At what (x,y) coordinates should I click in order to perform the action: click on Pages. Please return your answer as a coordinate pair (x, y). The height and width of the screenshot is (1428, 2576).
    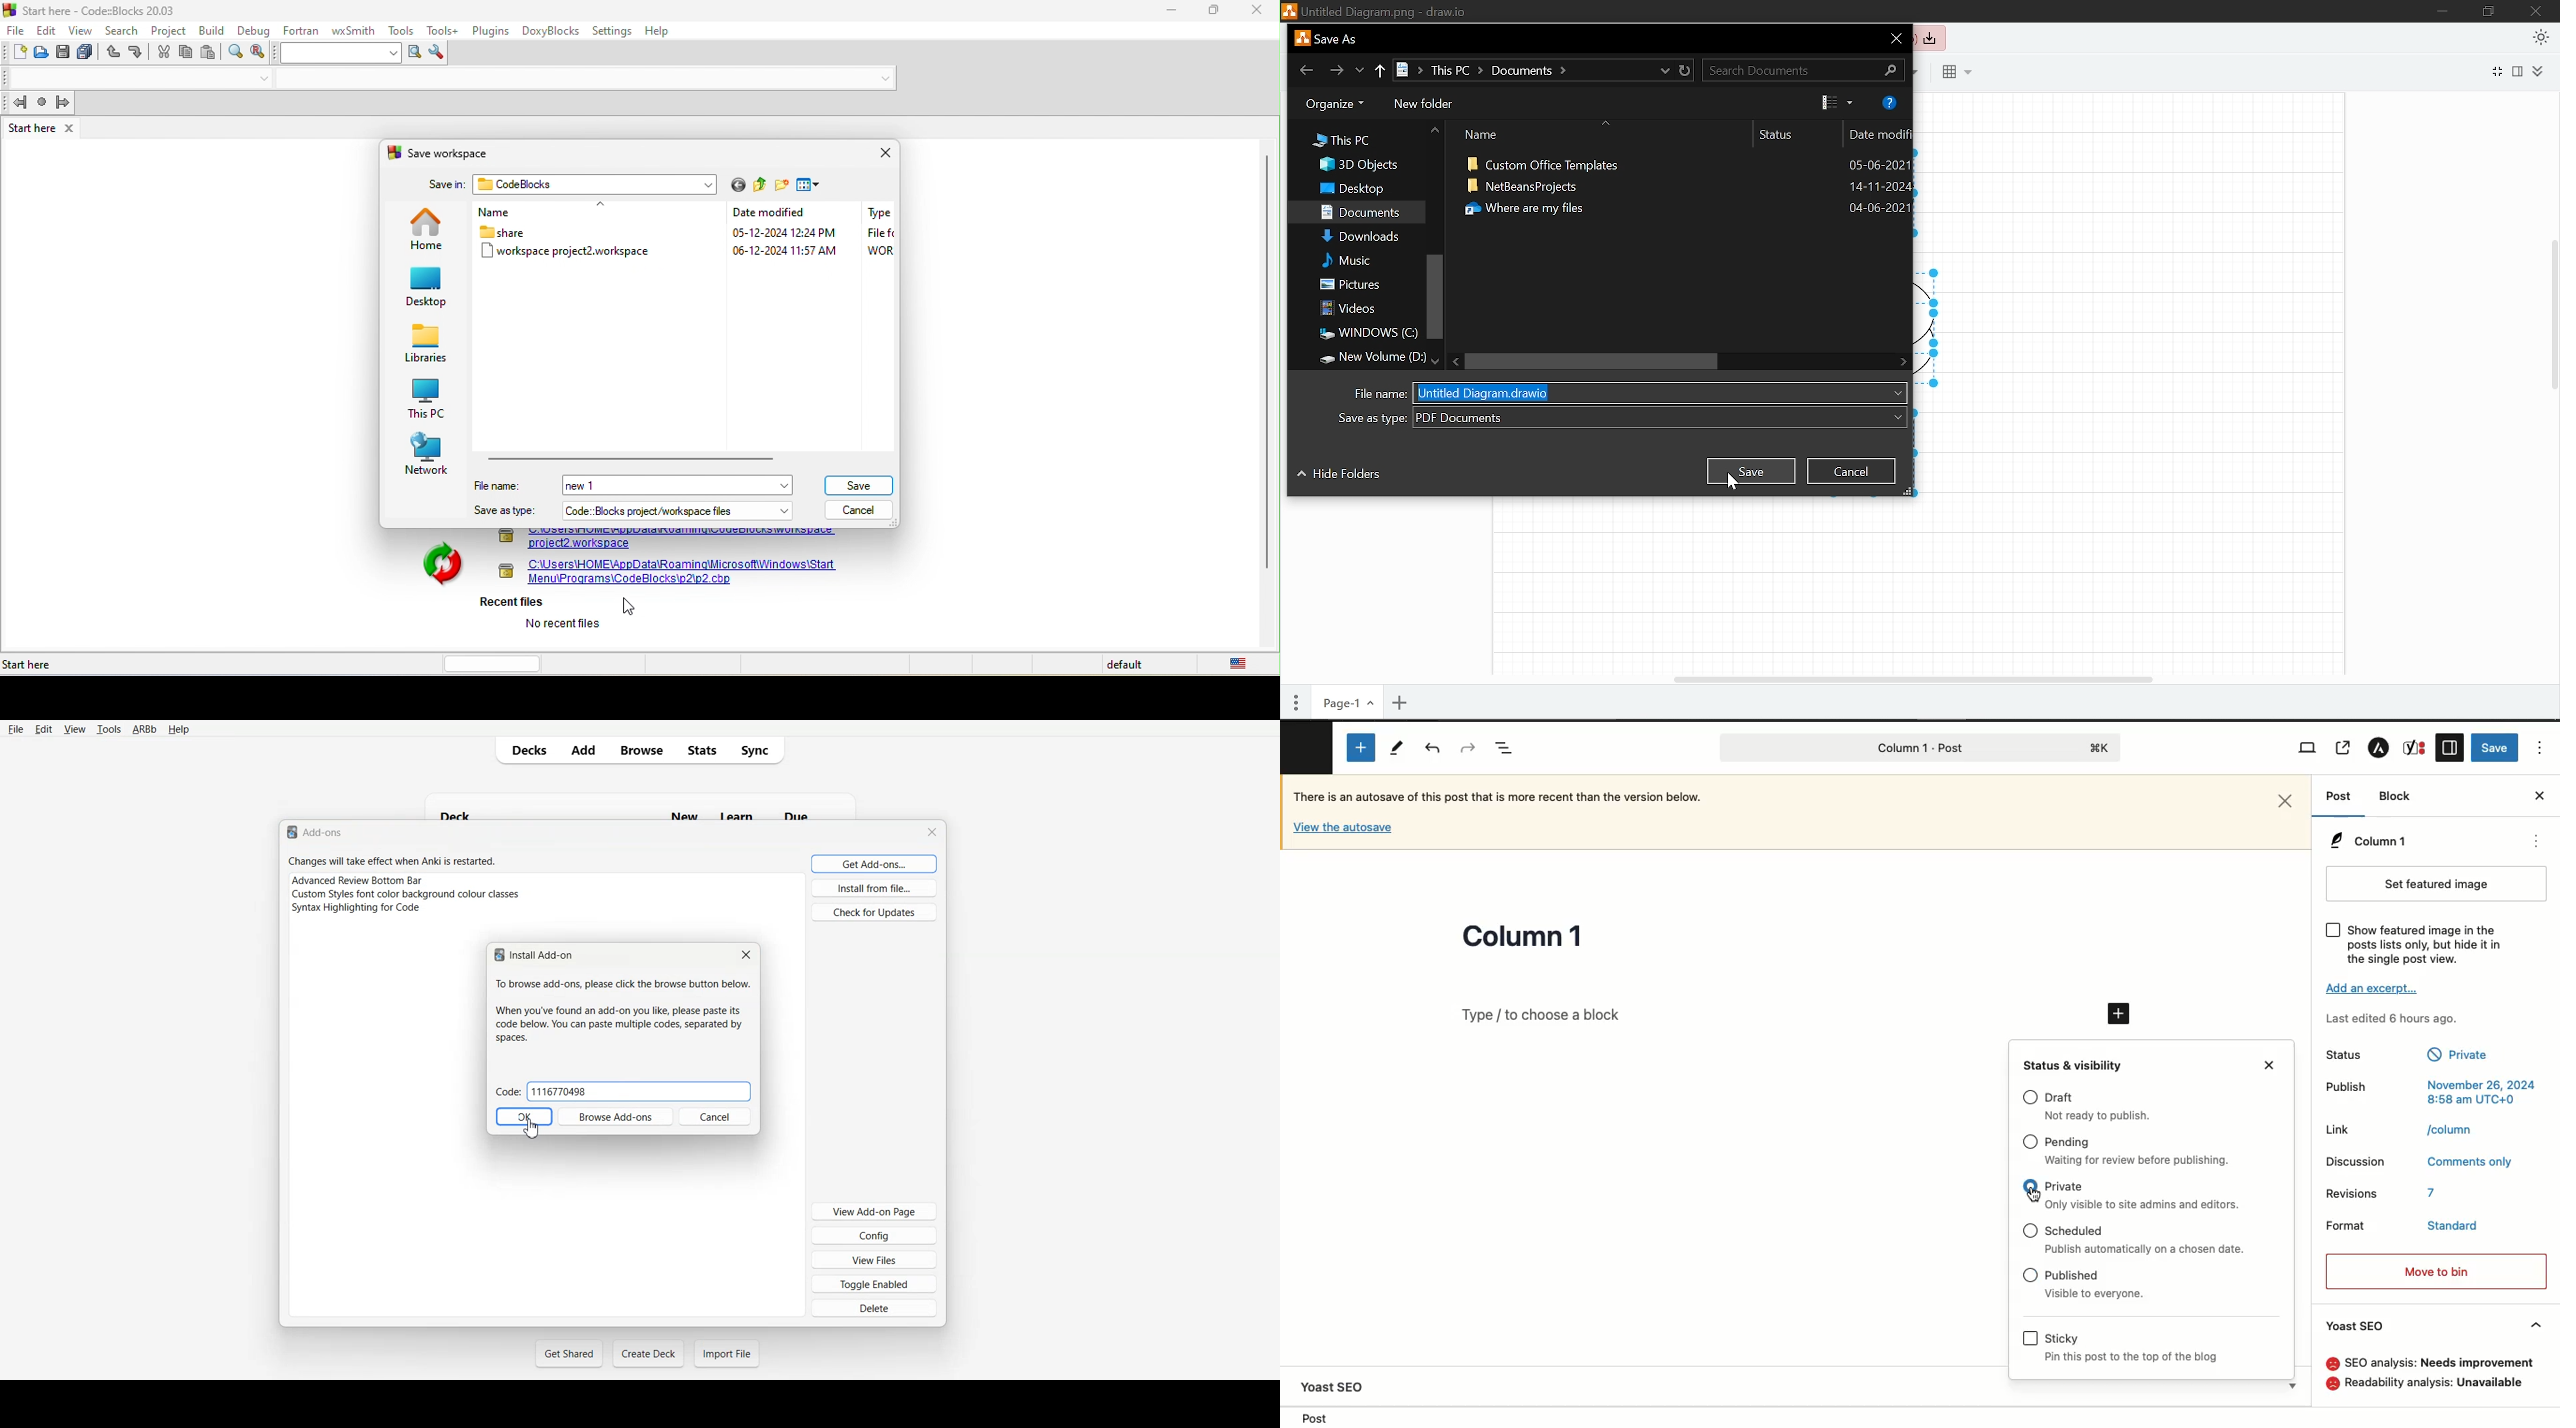
    Looking at the image, I should click on (1296, 701).